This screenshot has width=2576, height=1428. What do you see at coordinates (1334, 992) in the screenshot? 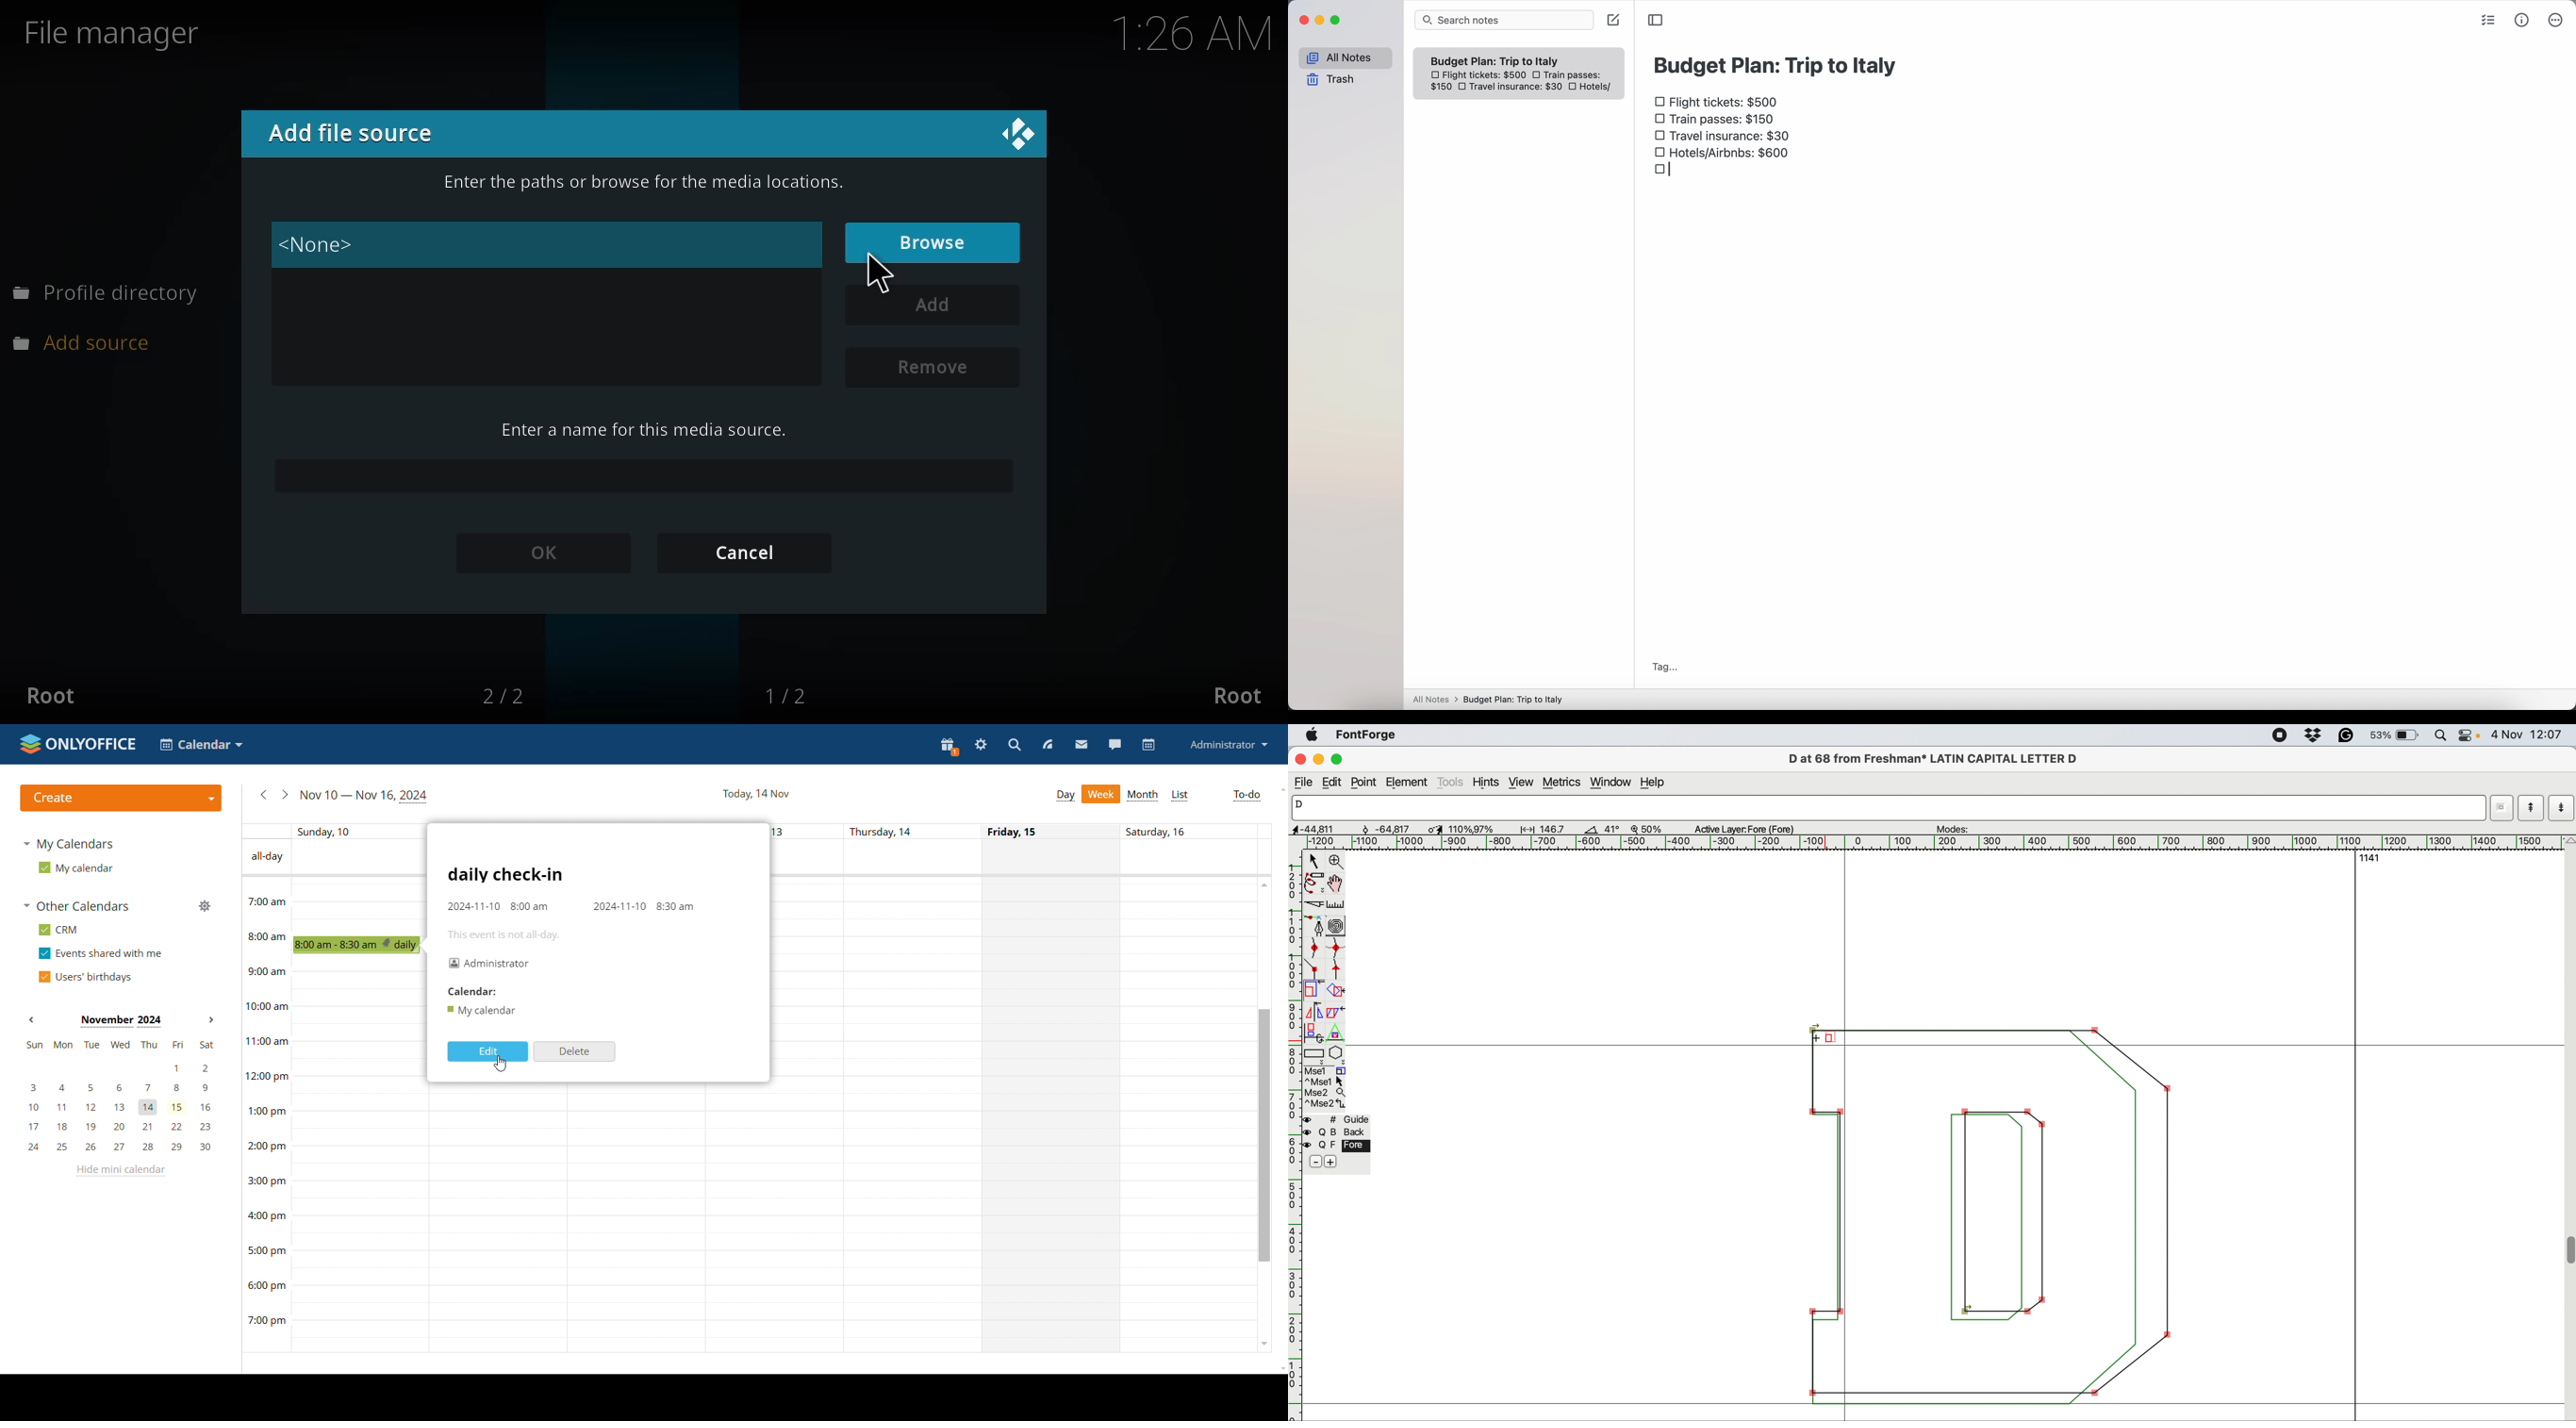
I see `rotate the selection` at bounding box center [1334, 992].